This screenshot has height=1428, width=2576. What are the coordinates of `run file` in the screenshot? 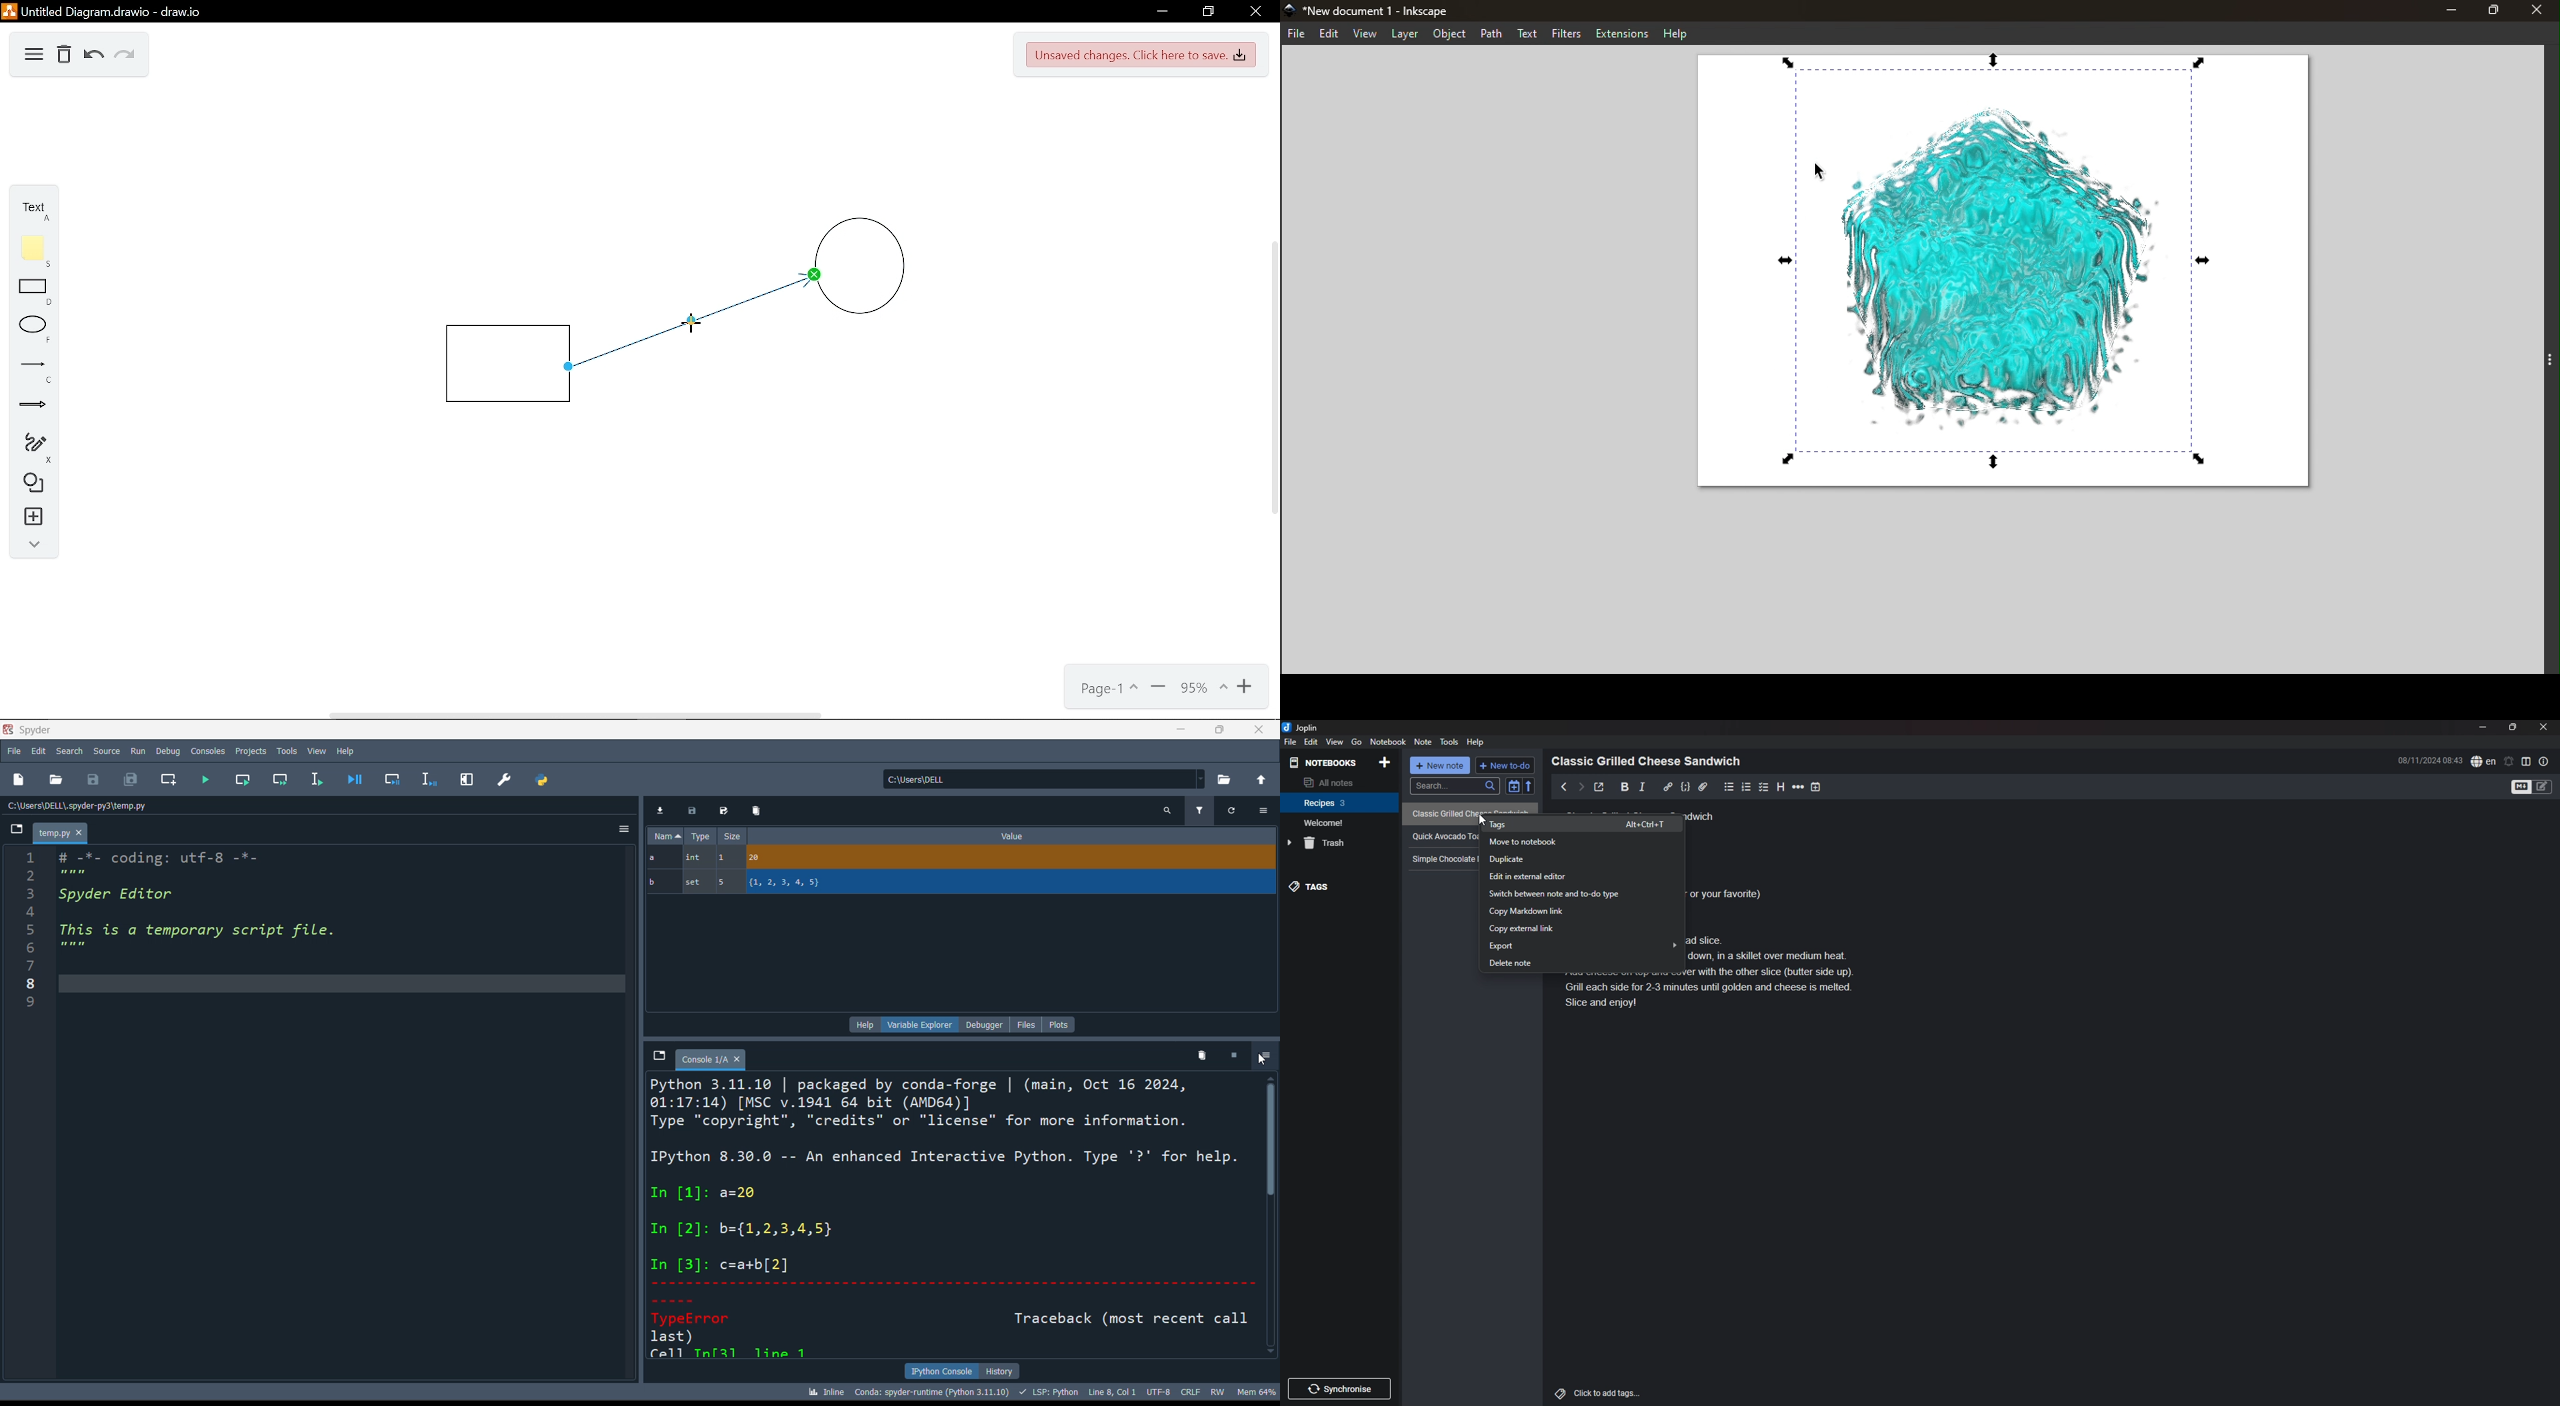 It's located at (205, 782).